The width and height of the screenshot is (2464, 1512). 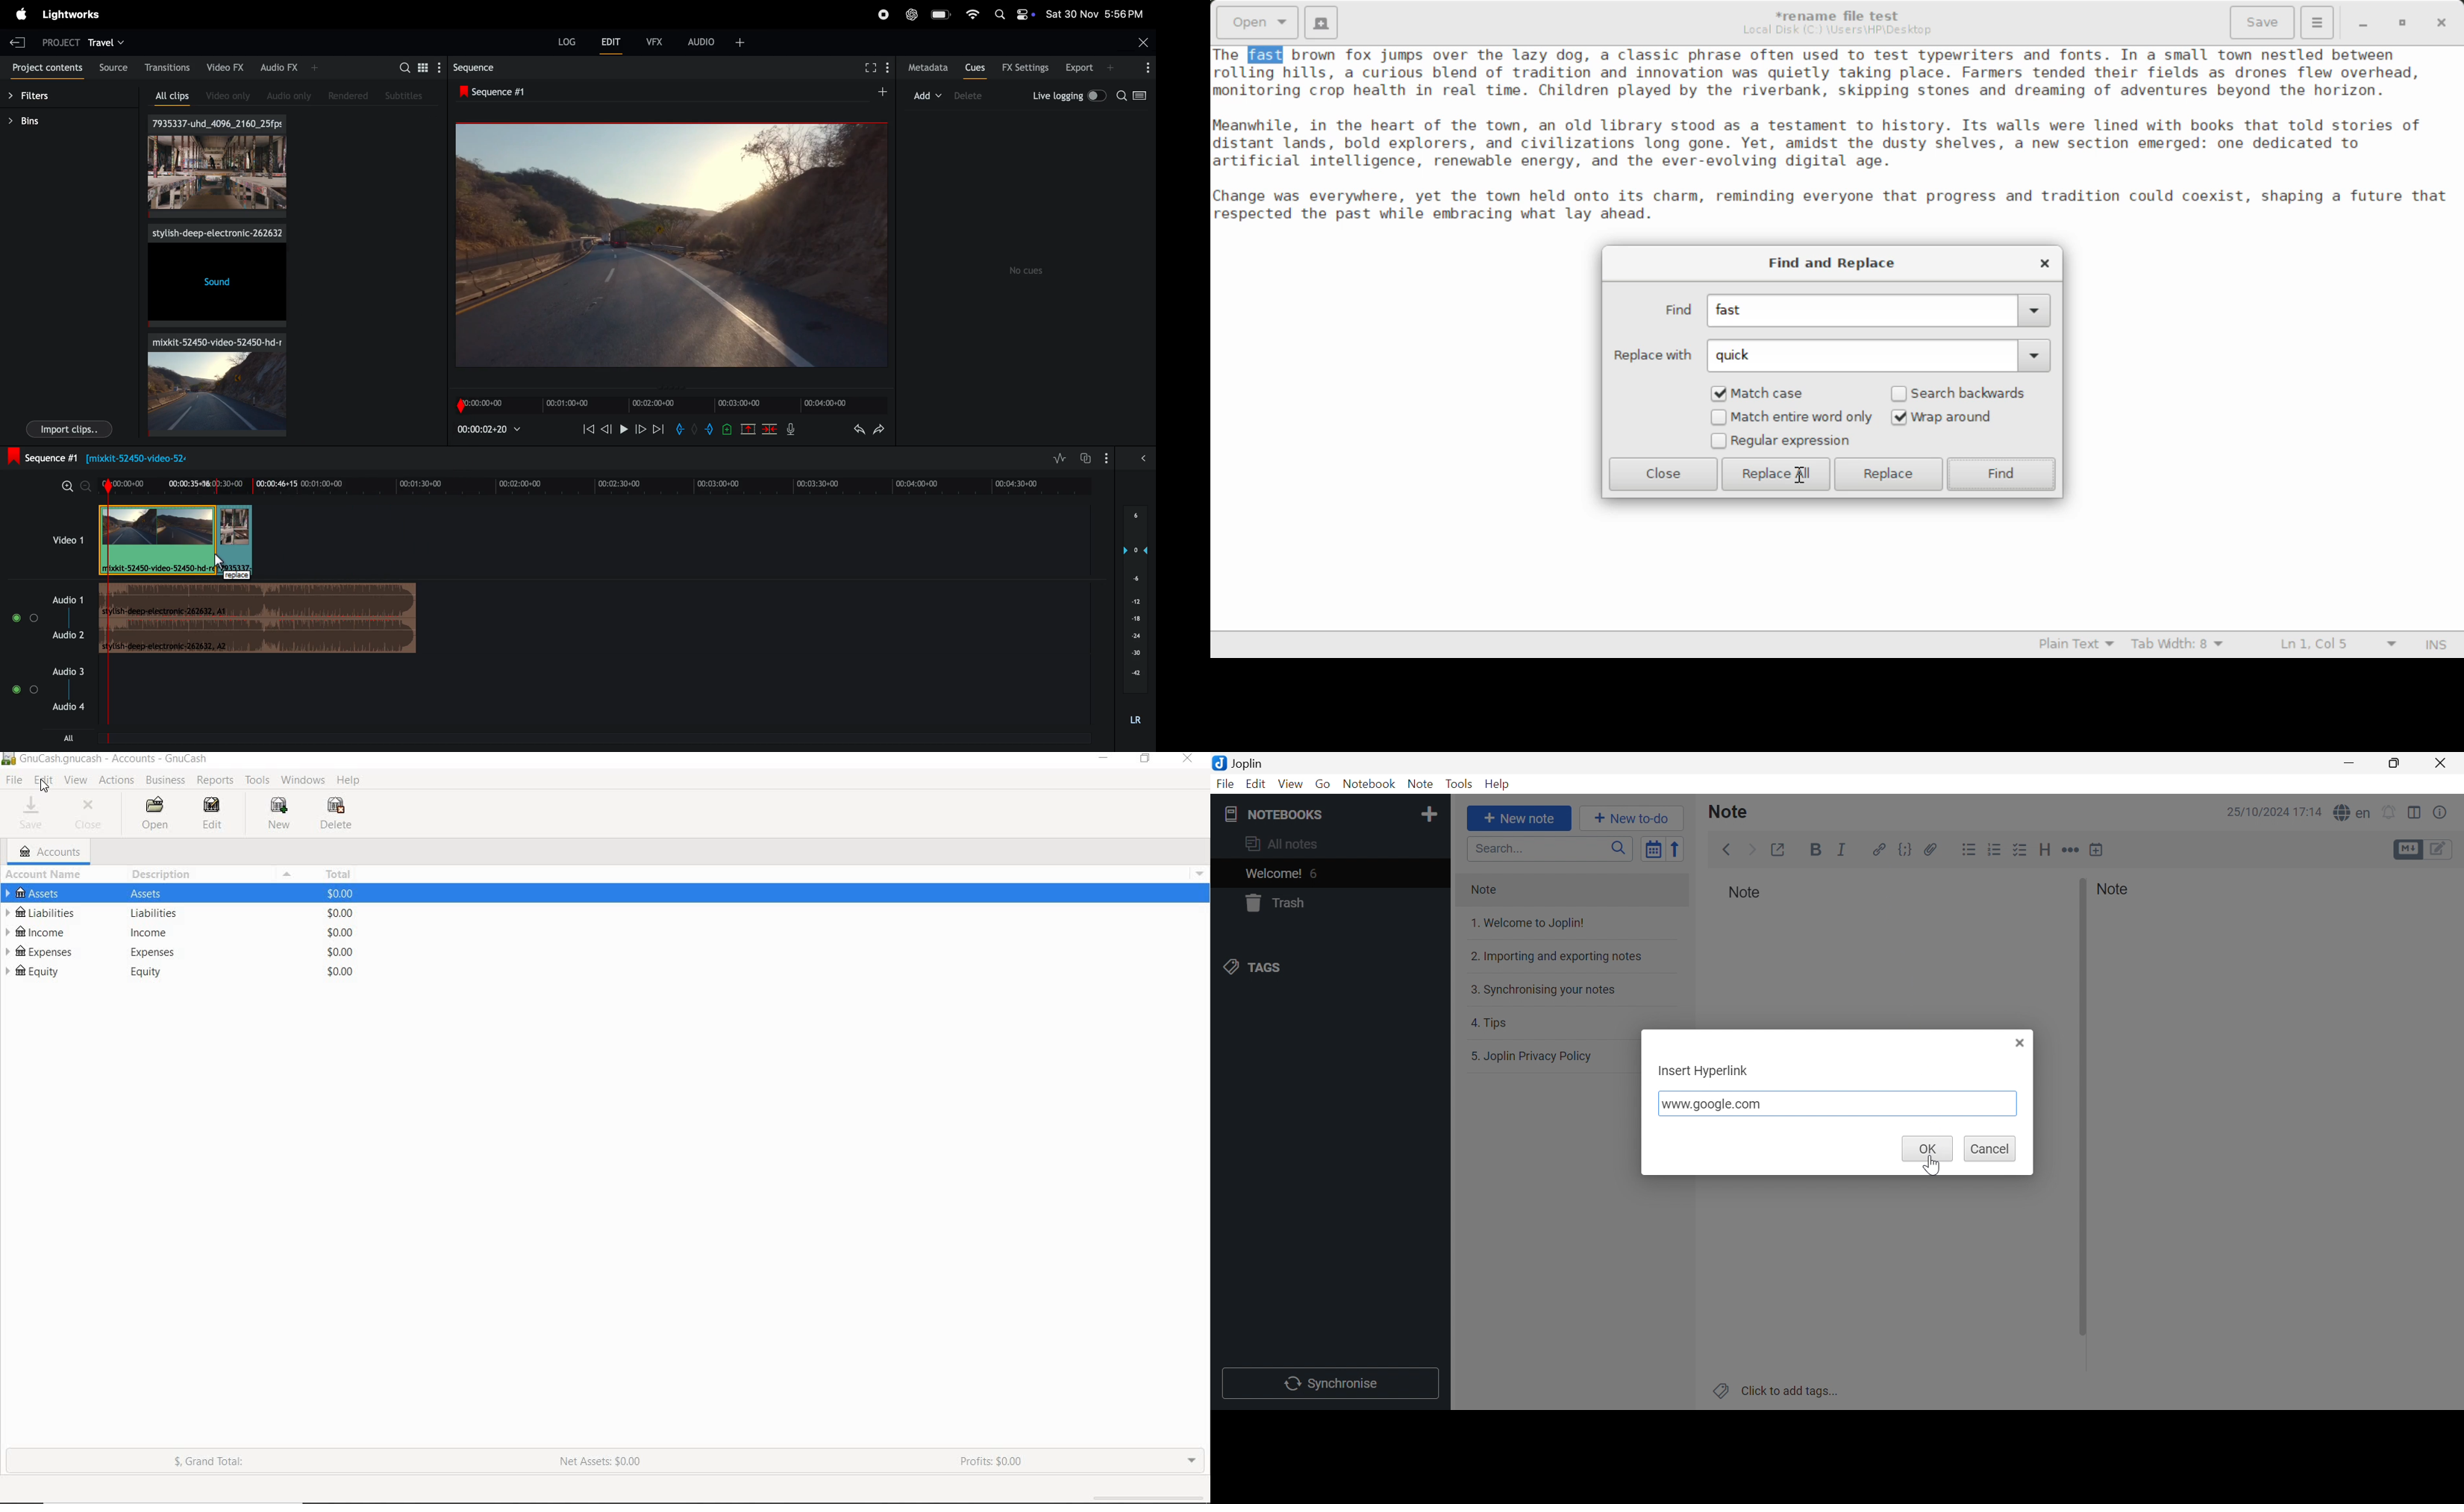 What do you see at coordinates (1330, 845) in the screenshot?
I see `All notes` at bounding box center [1330, 845].